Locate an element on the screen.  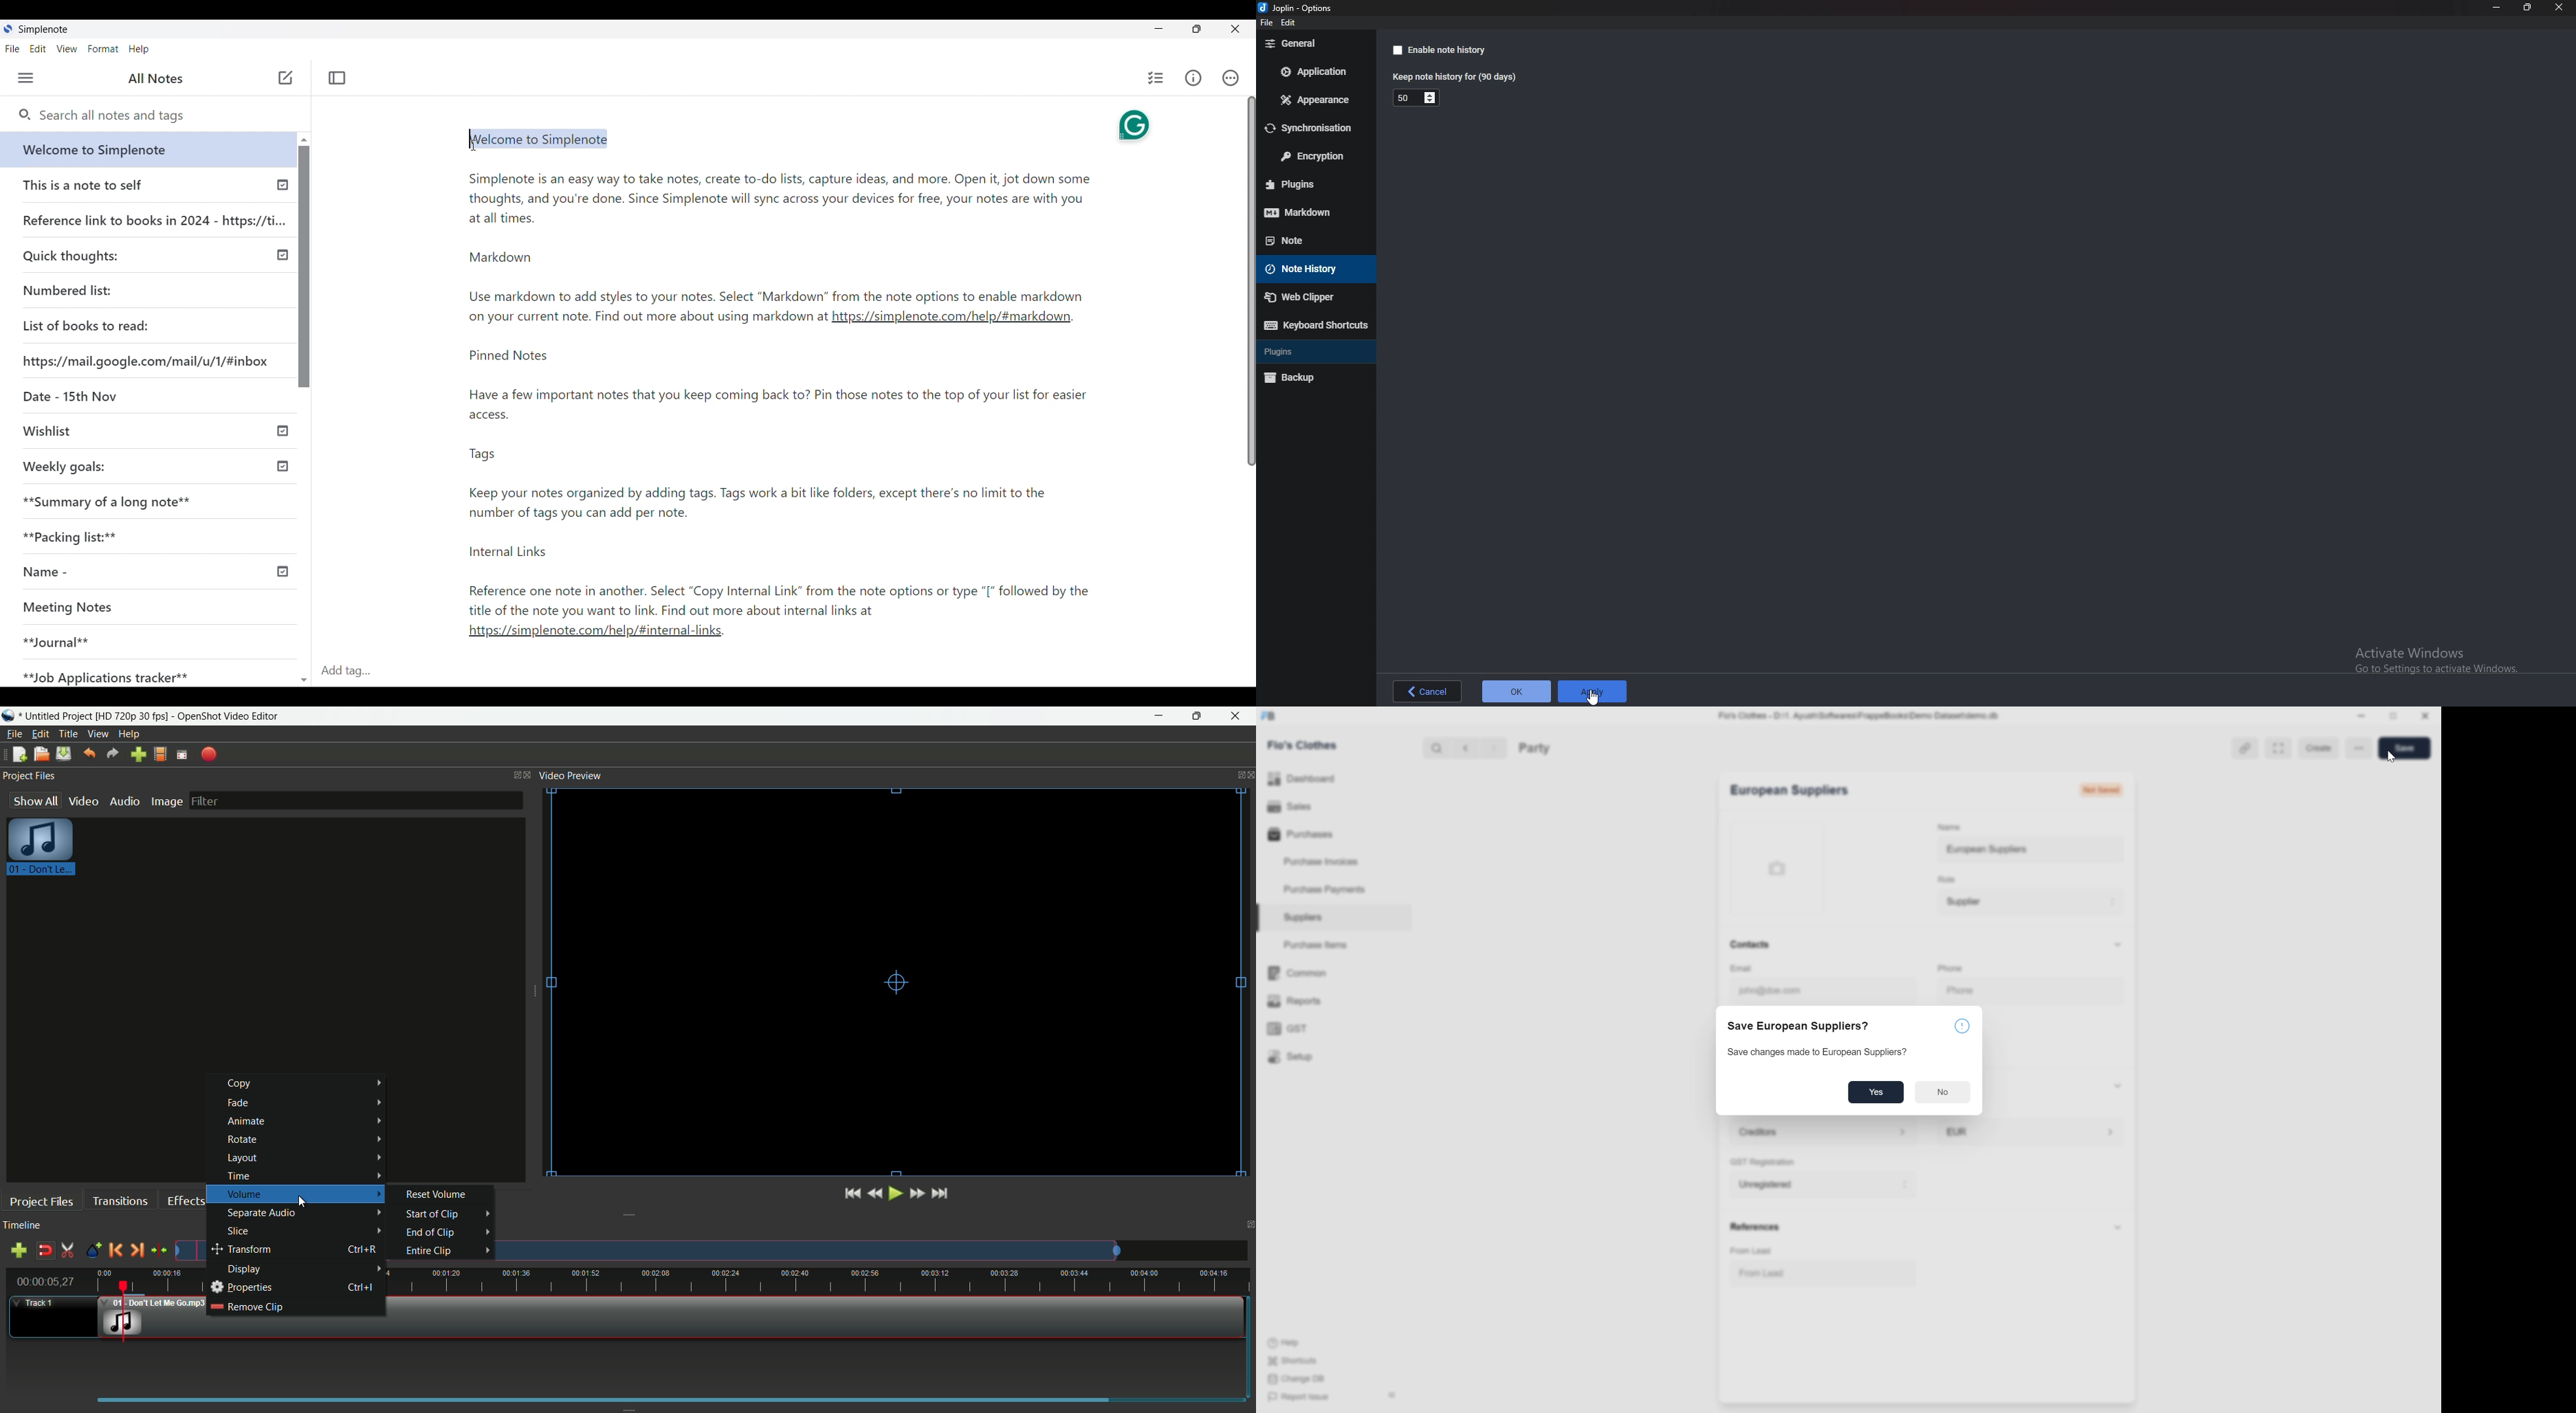
transitions is located at coordinates (121, 1201).